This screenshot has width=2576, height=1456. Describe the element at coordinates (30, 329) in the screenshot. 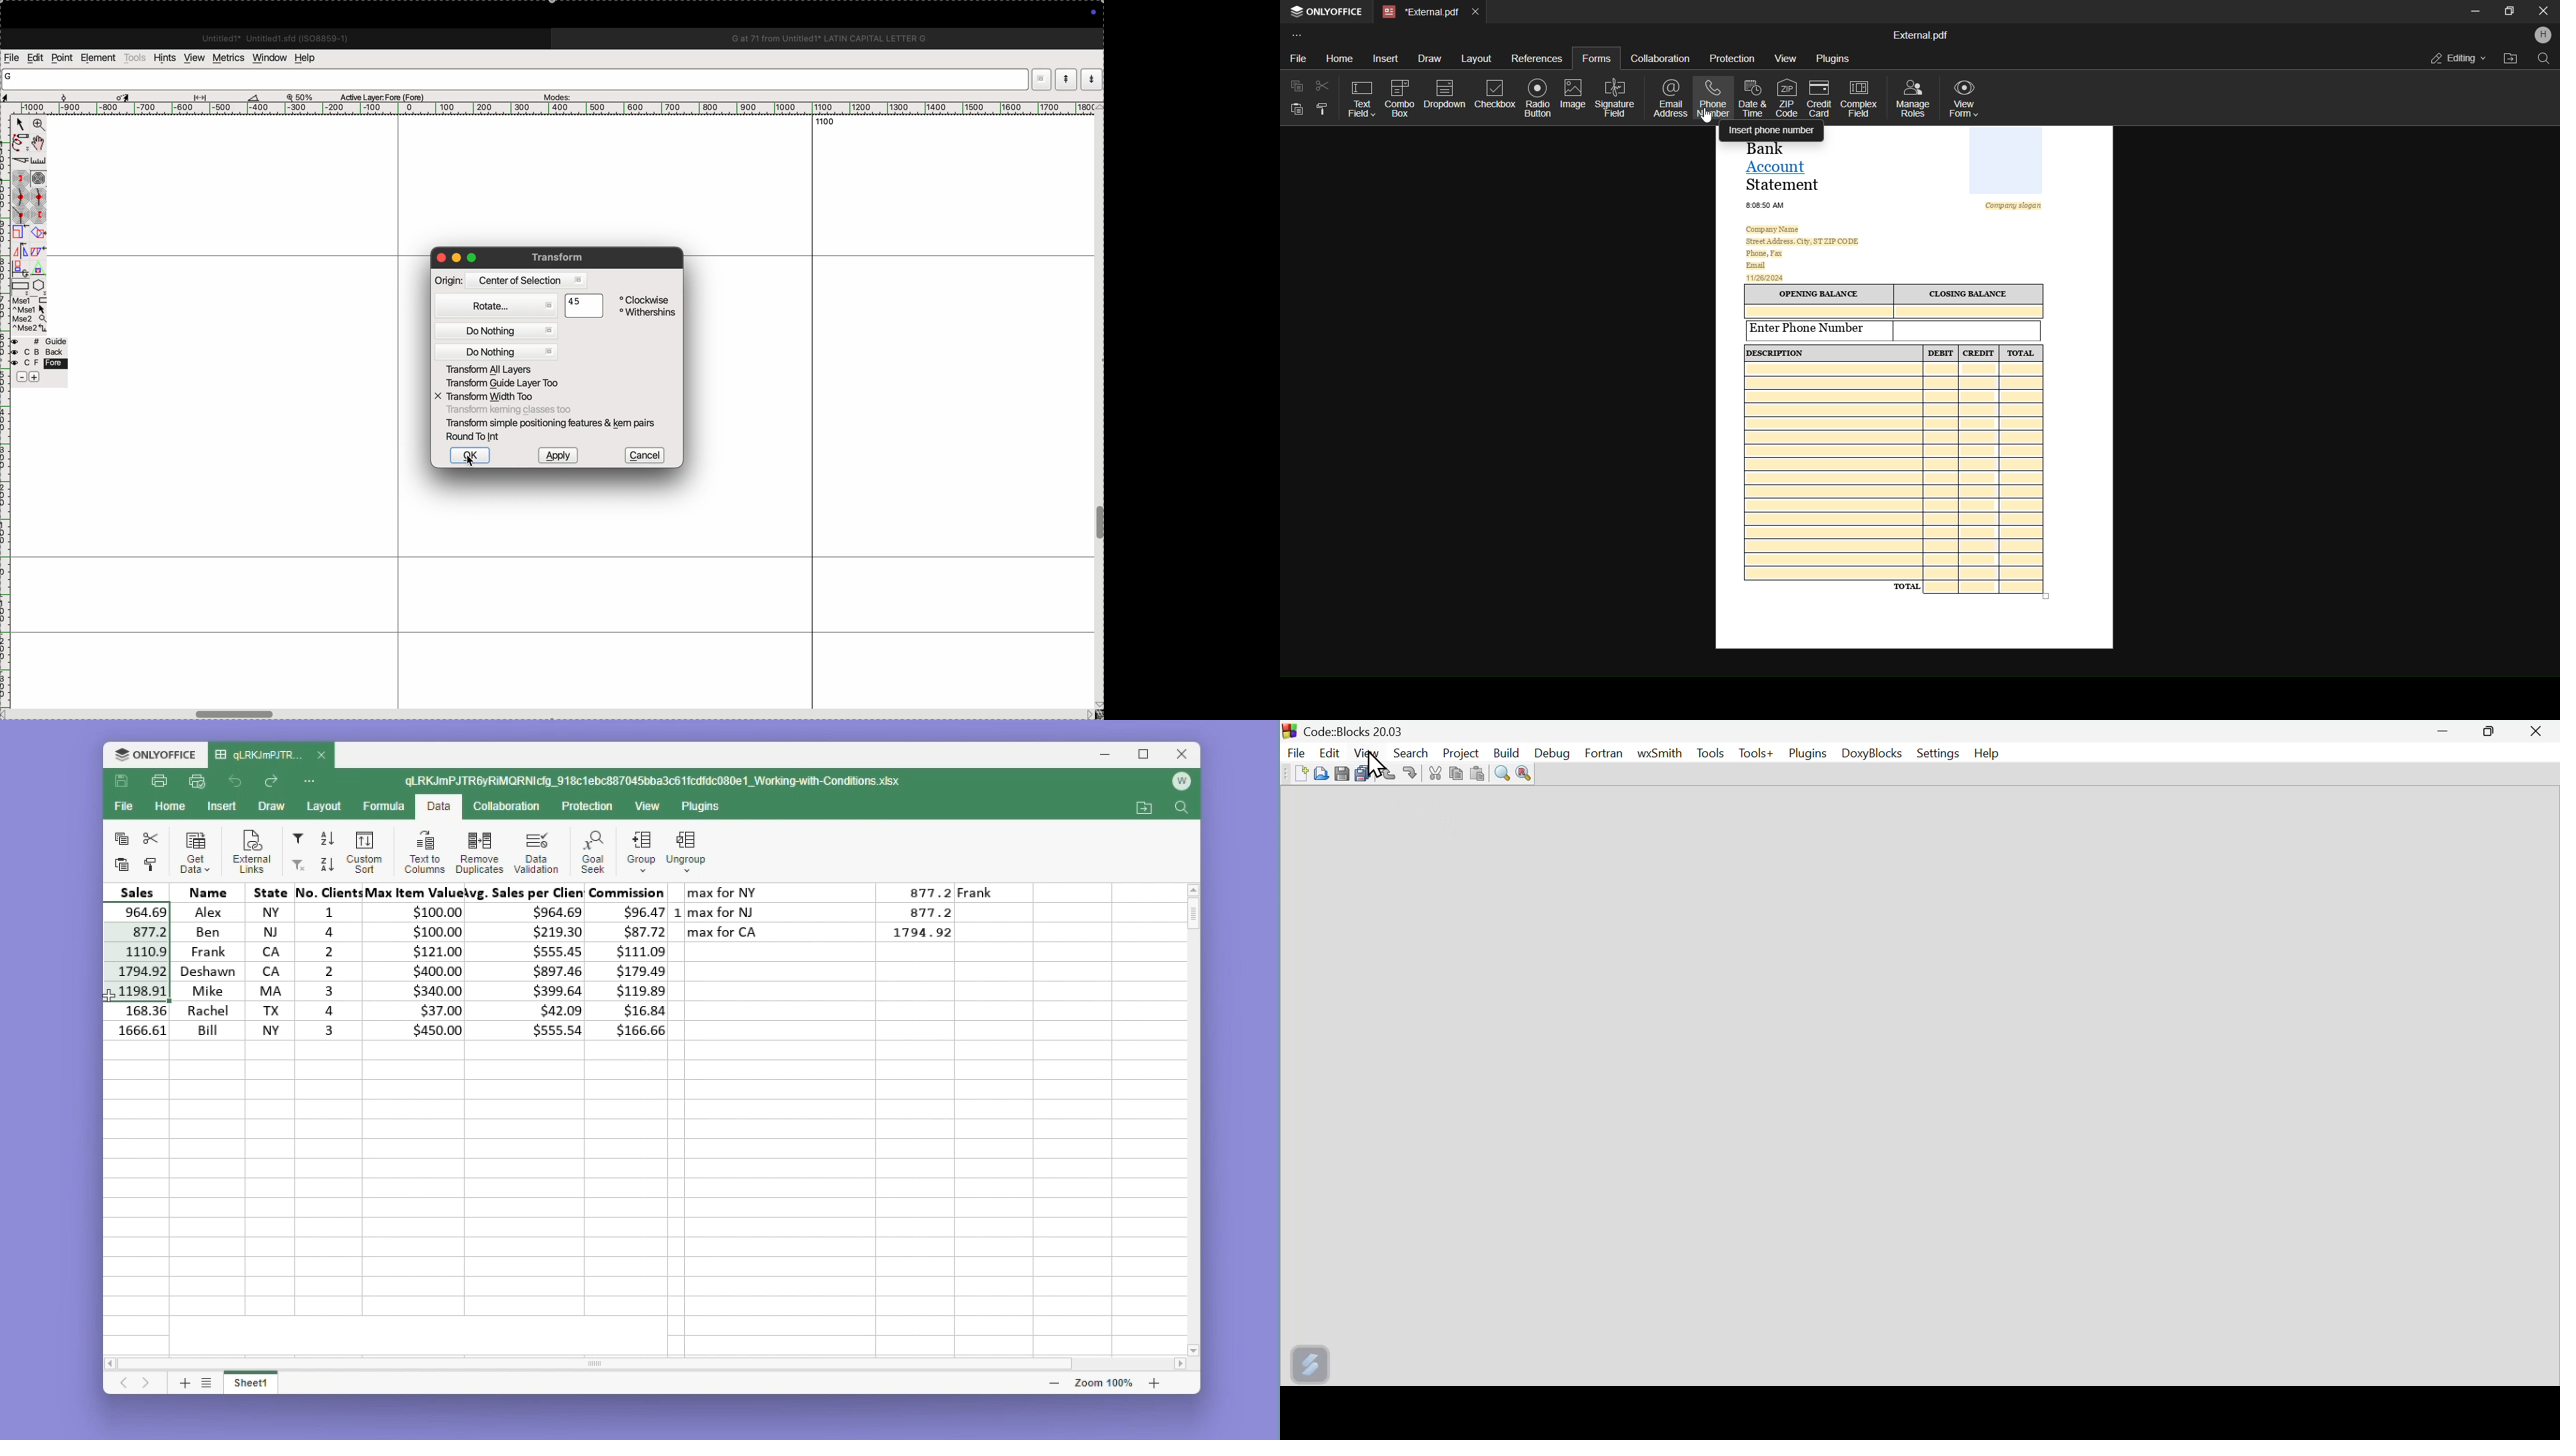

I see `mouse wheel button + Ctrl` at that location.